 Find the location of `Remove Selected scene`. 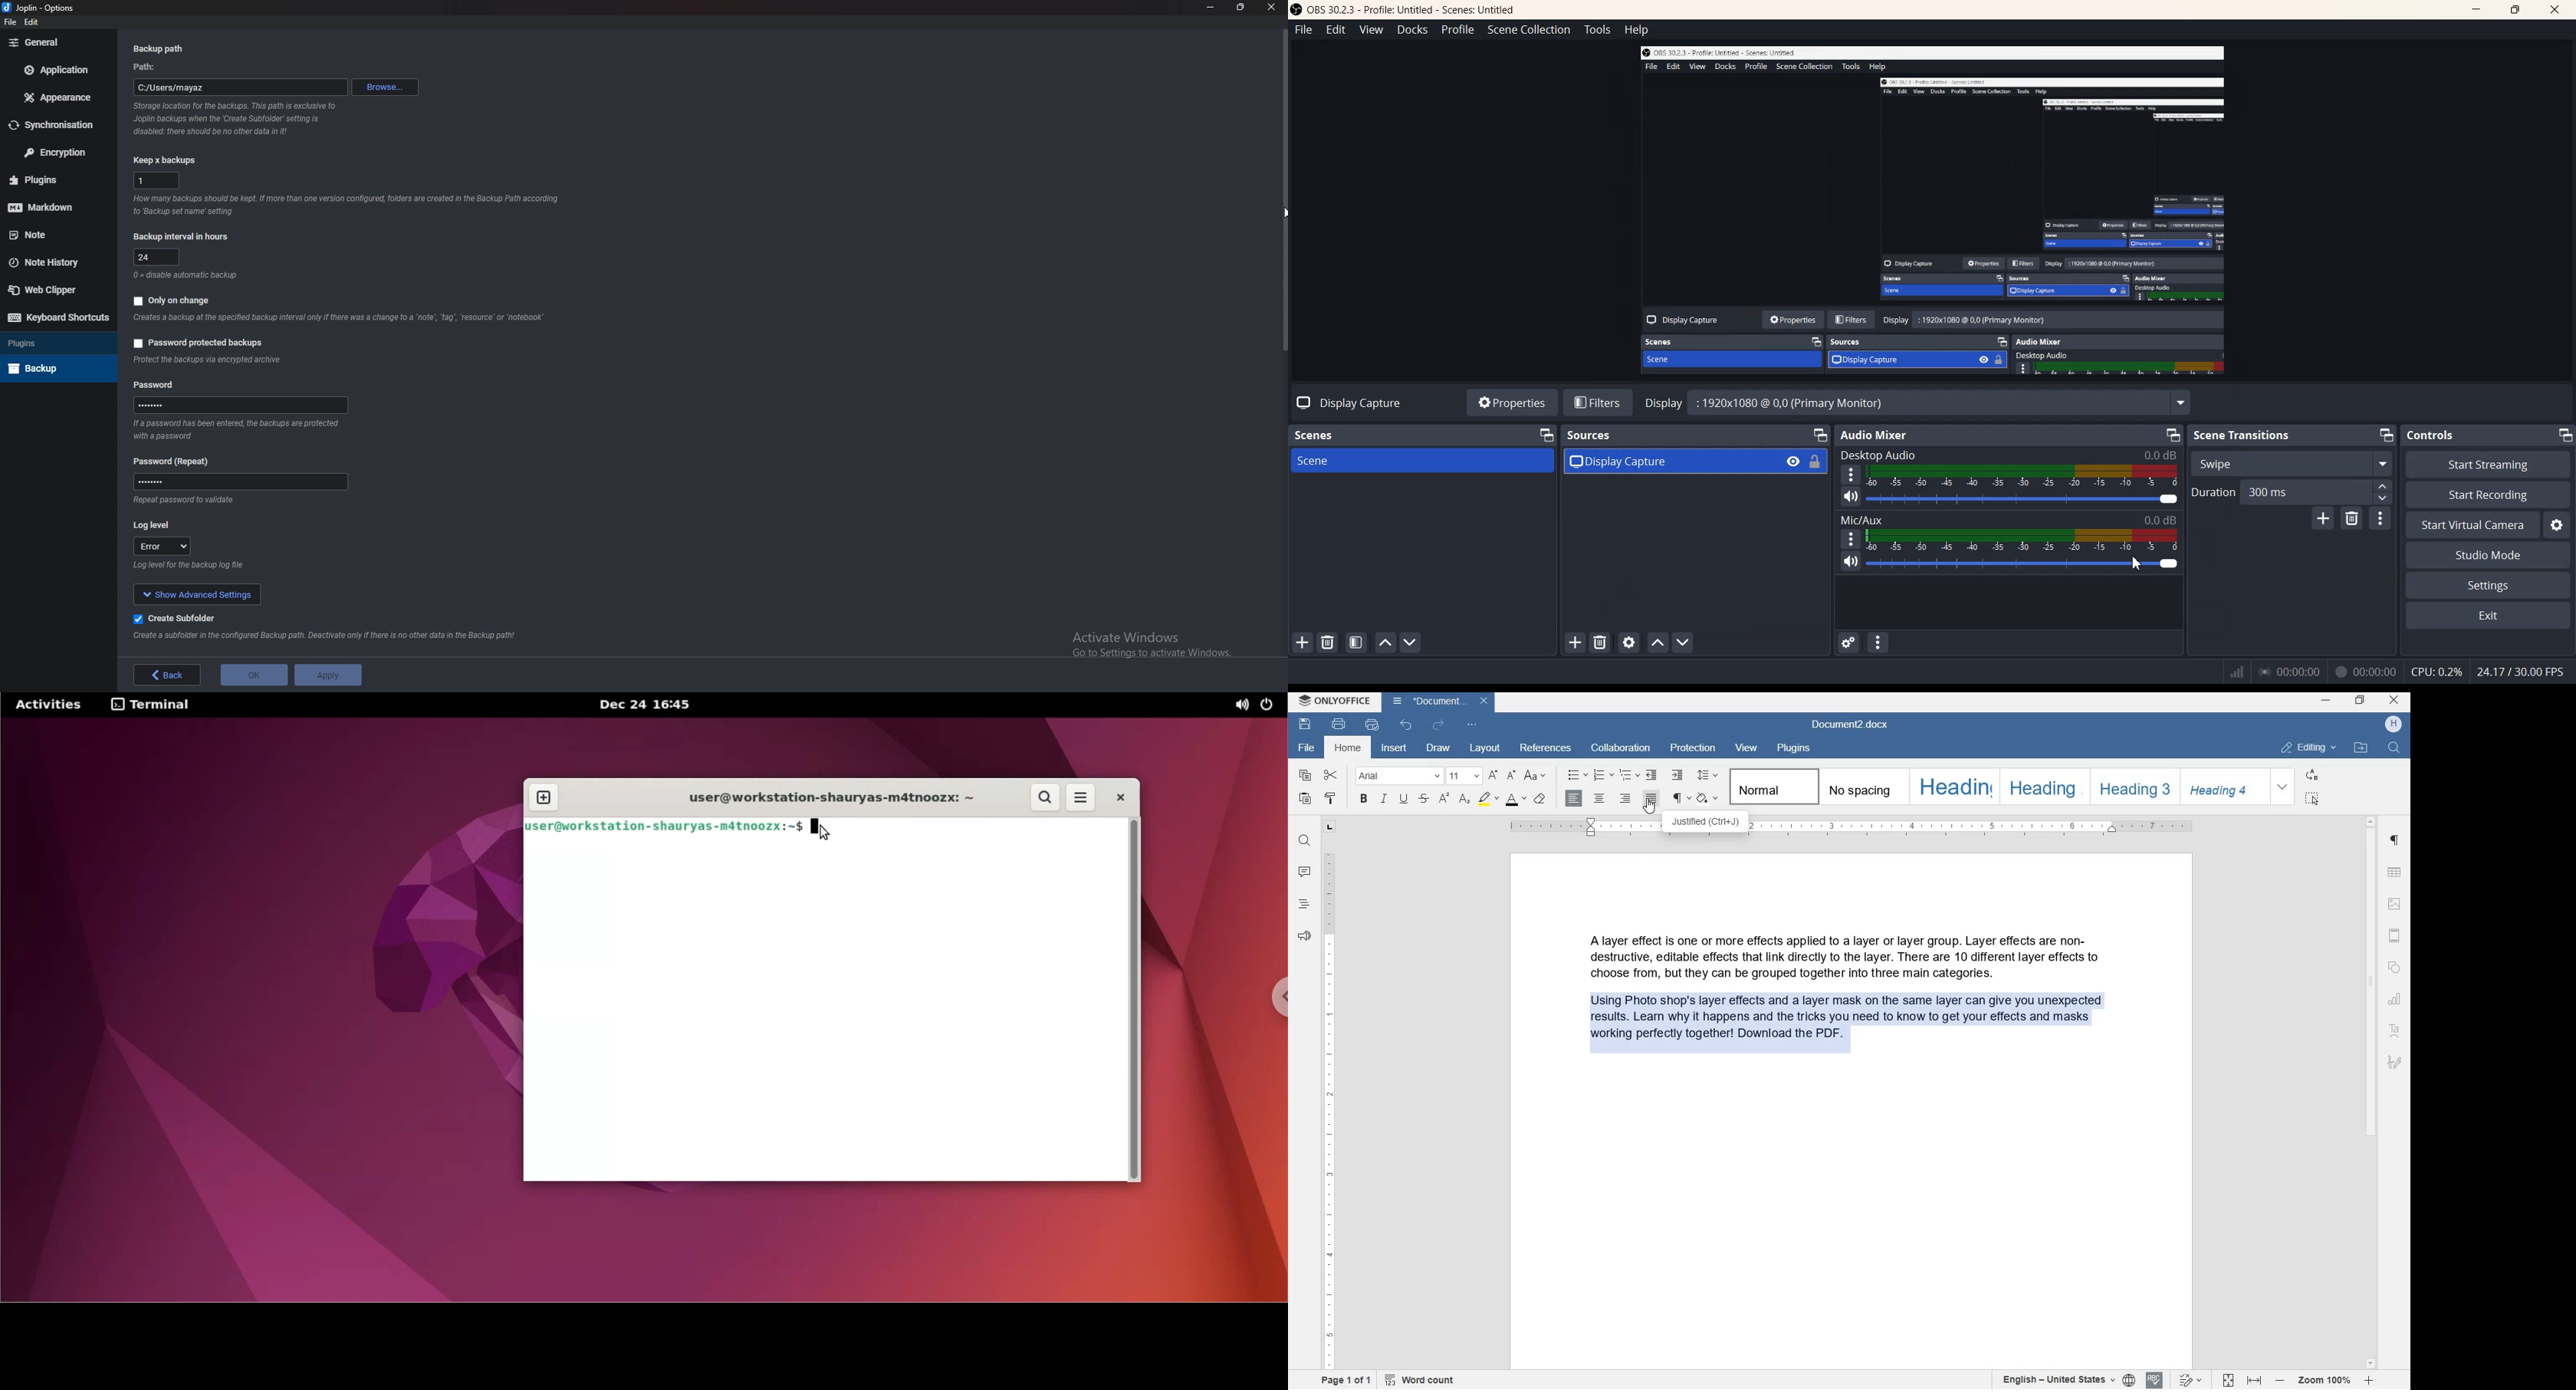

Remove Selected scene is located at coordinates (1328, 643).